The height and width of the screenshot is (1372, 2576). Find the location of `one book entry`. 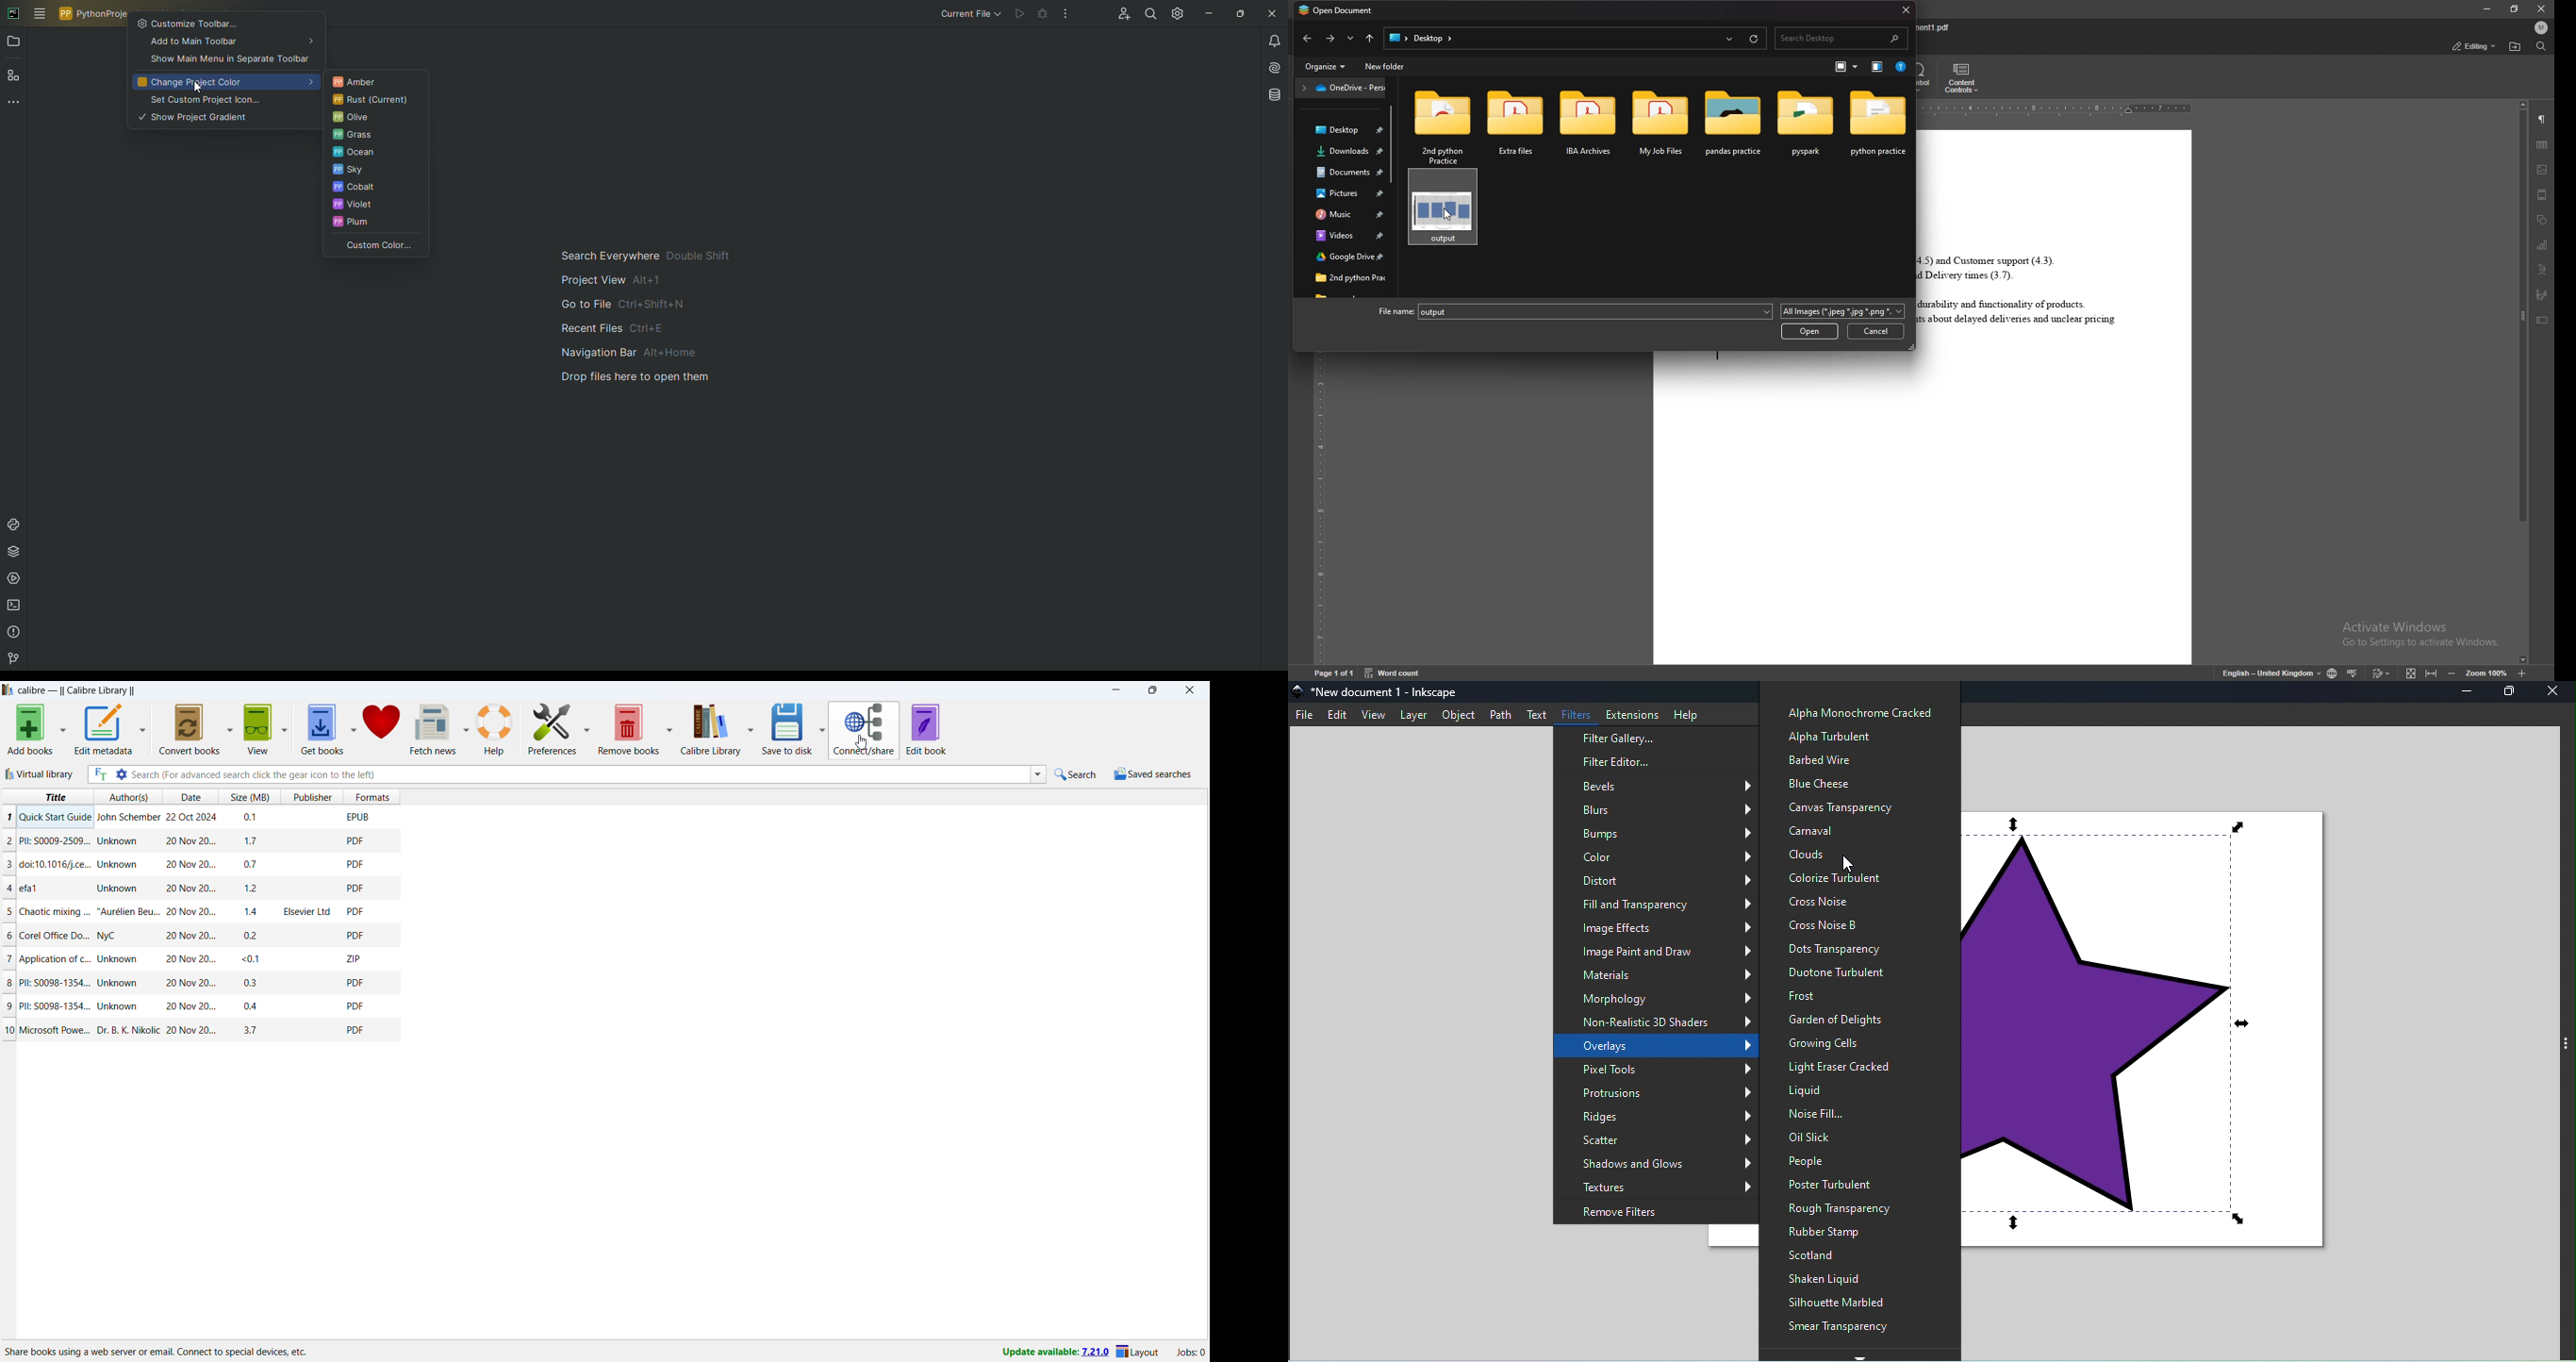

one book entry is located at coordinates (196, 936).